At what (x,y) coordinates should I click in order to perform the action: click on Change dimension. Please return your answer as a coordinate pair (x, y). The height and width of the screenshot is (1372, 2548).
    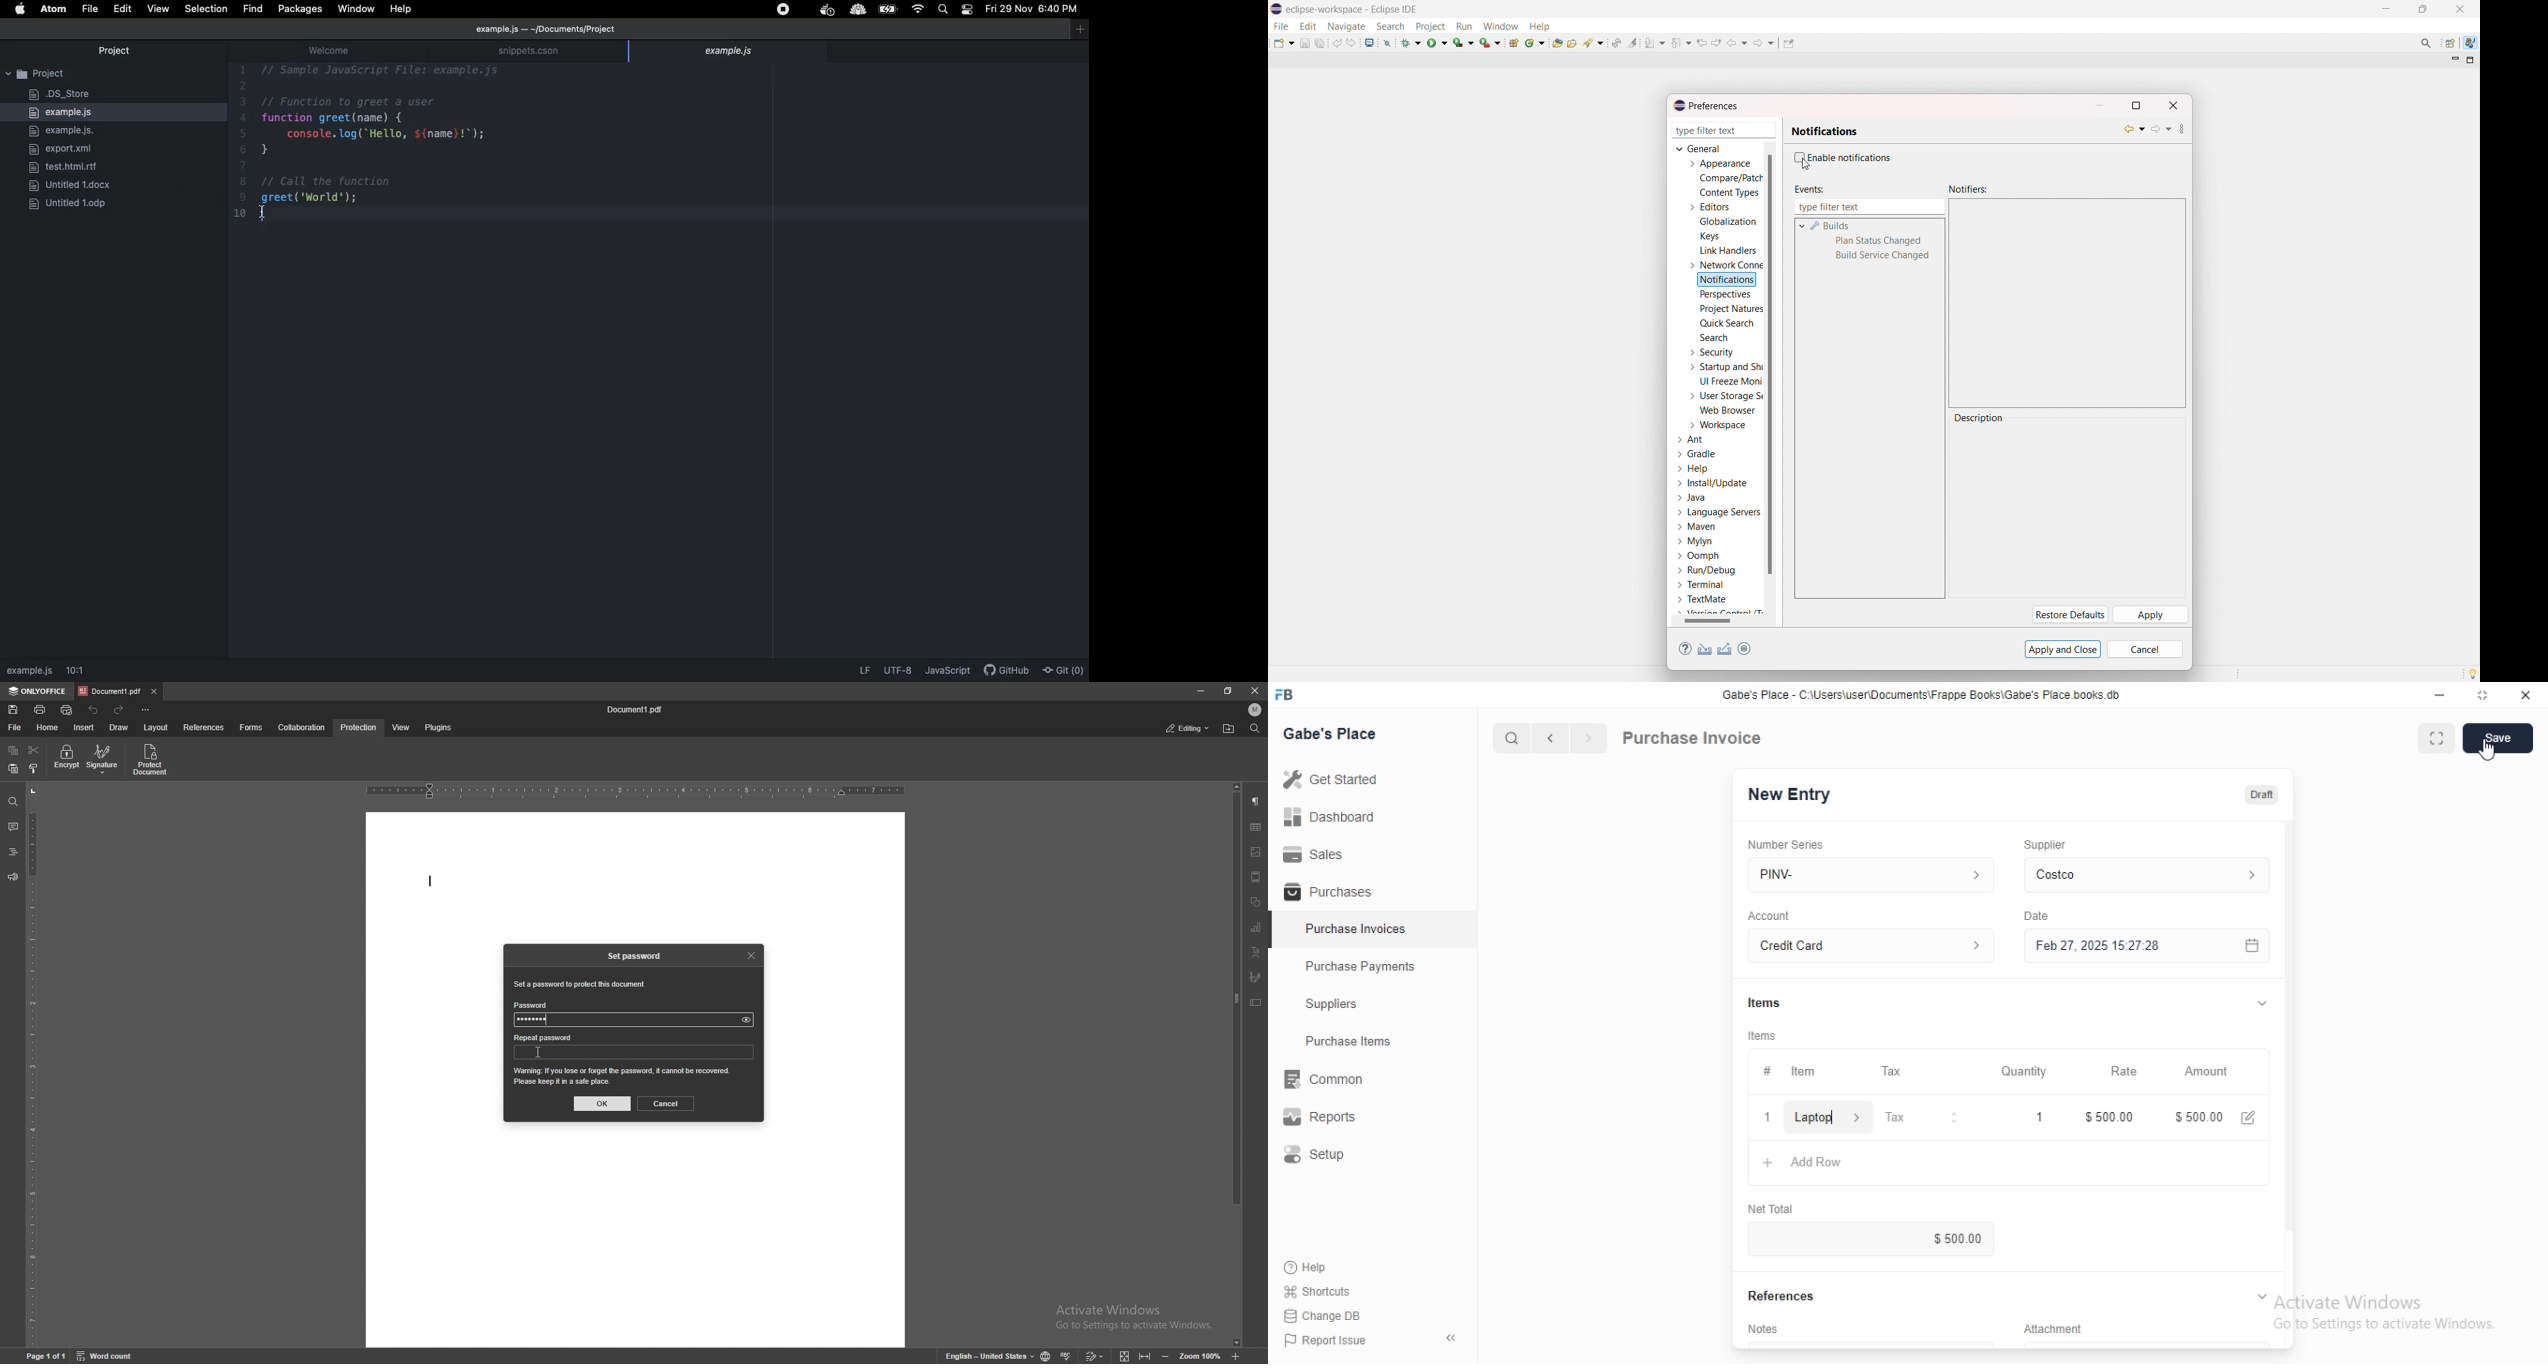
    Looking at the image, I should click on (2483, 695).